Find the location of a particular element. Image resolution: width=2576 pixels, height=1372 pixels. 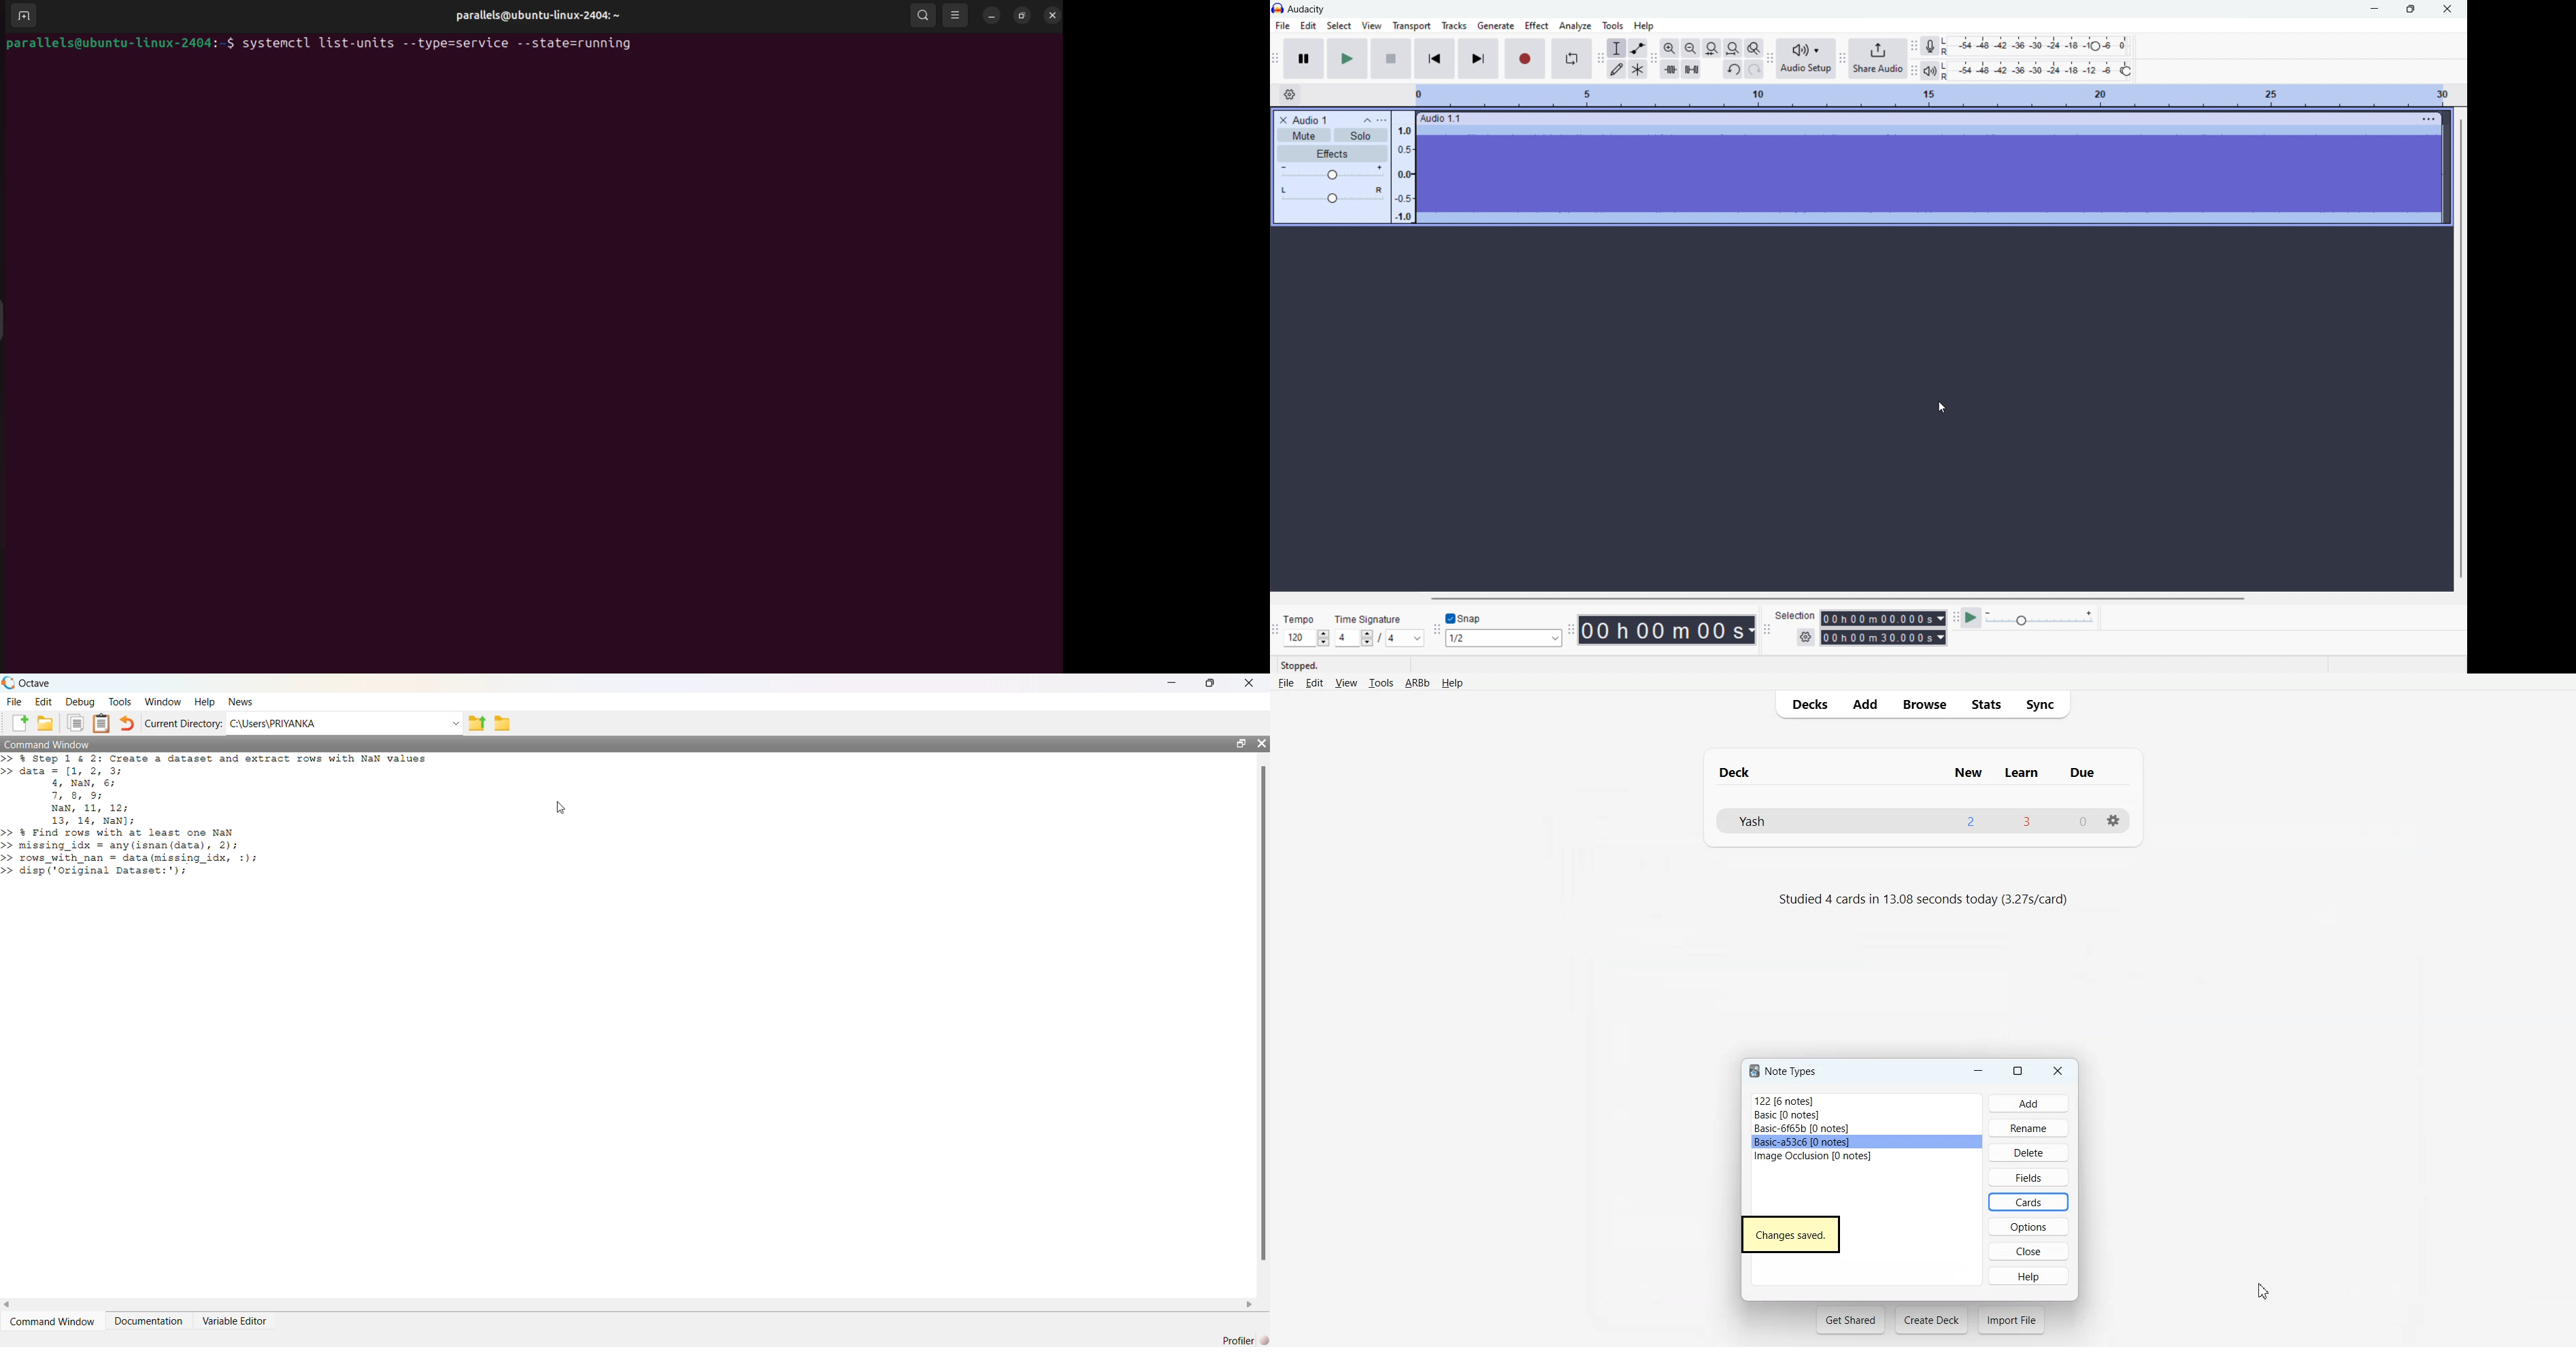

Edit is located at coordinates (1315, 683).